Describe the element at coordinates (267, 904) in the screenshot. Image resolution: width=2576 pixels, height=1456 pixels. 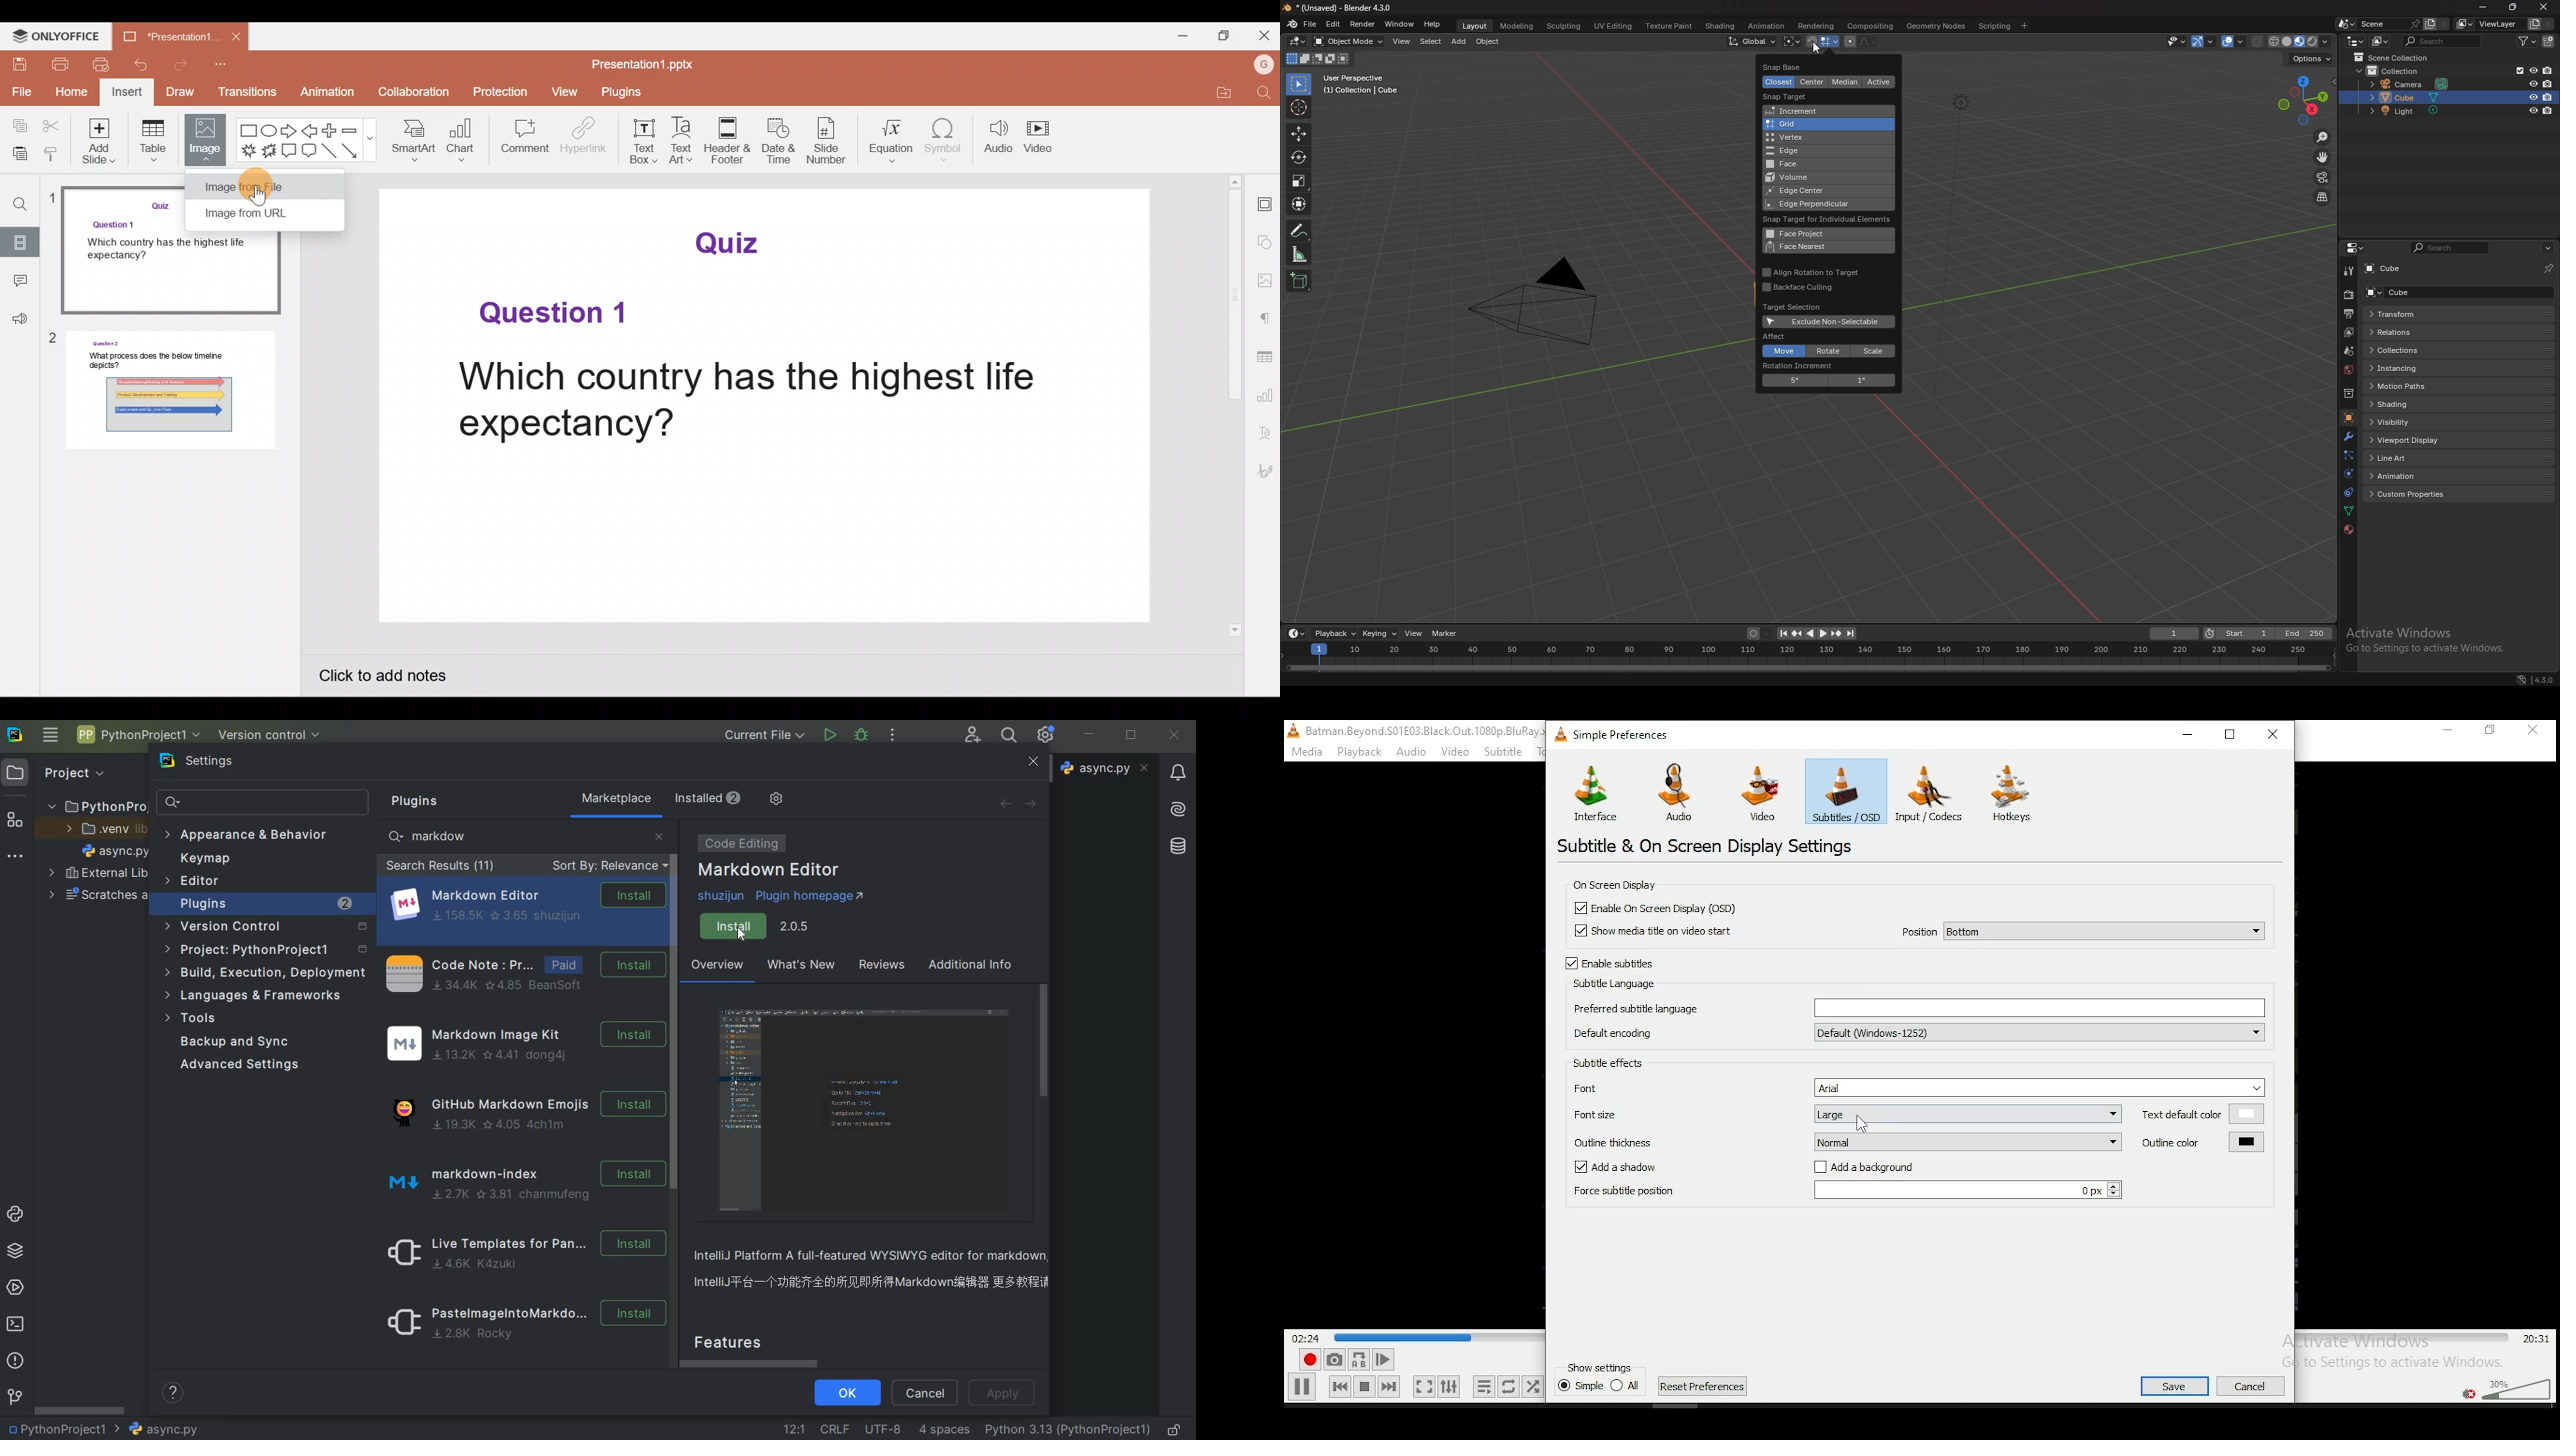
I see `plugins` at that location.